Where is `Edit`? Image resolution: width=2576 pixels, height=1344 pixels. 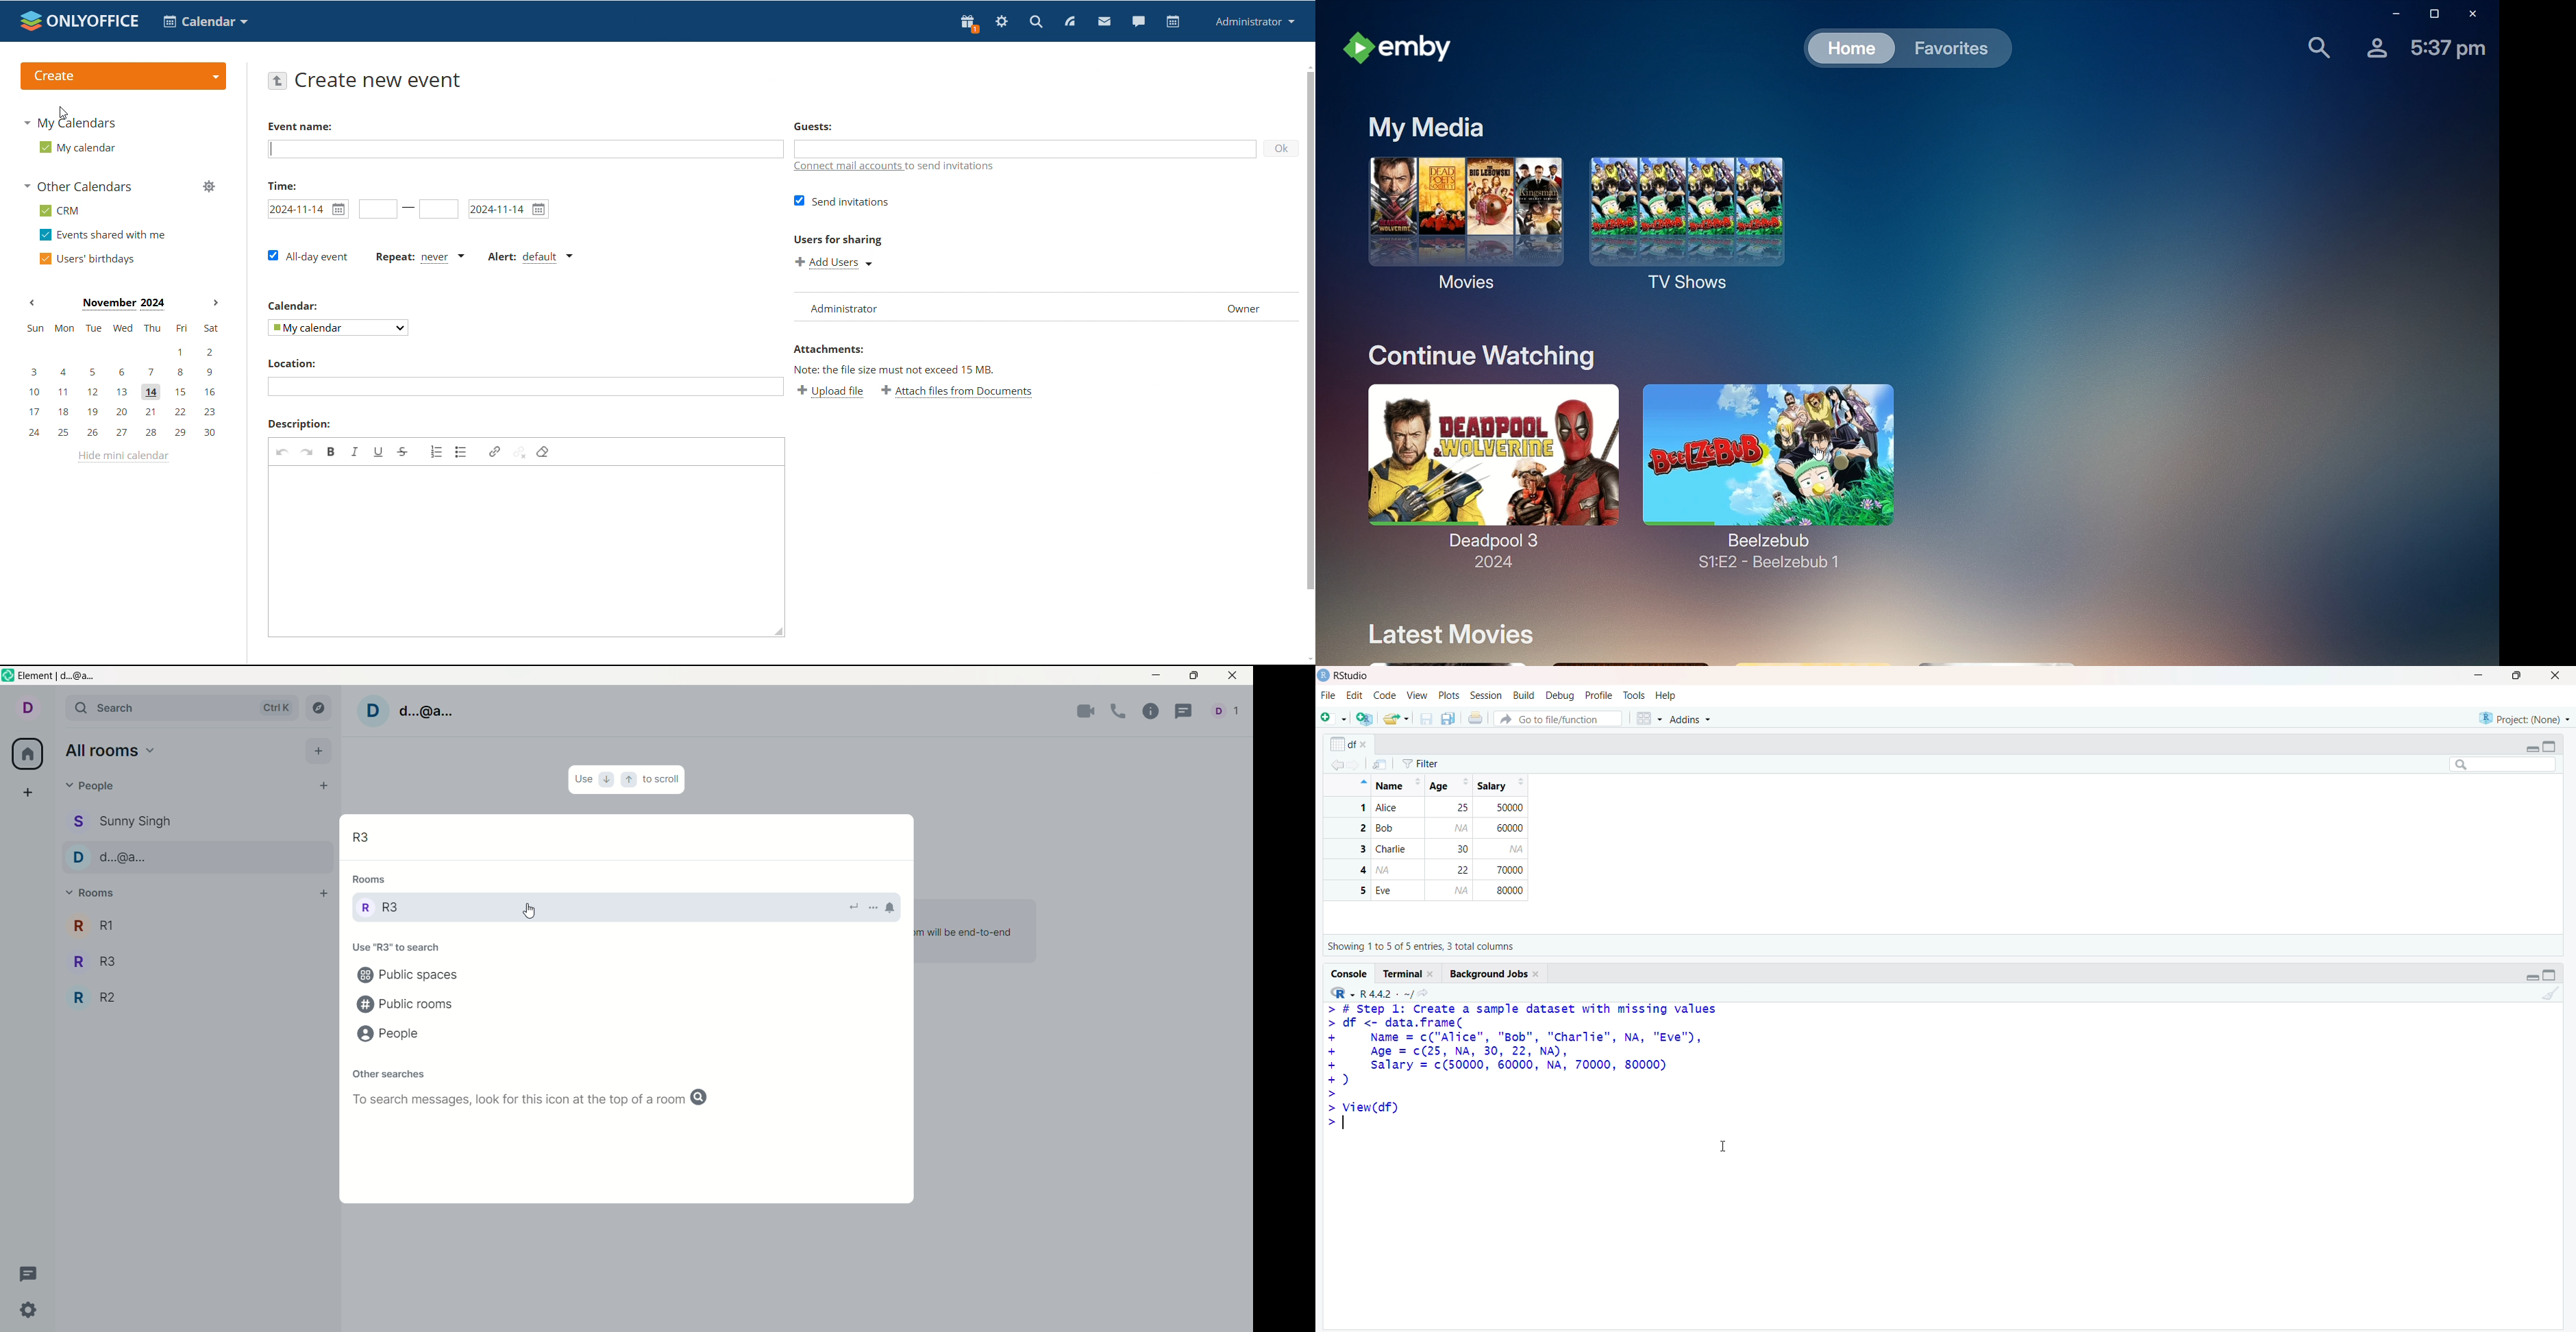
Edit is located at coordinates (1355, 697).